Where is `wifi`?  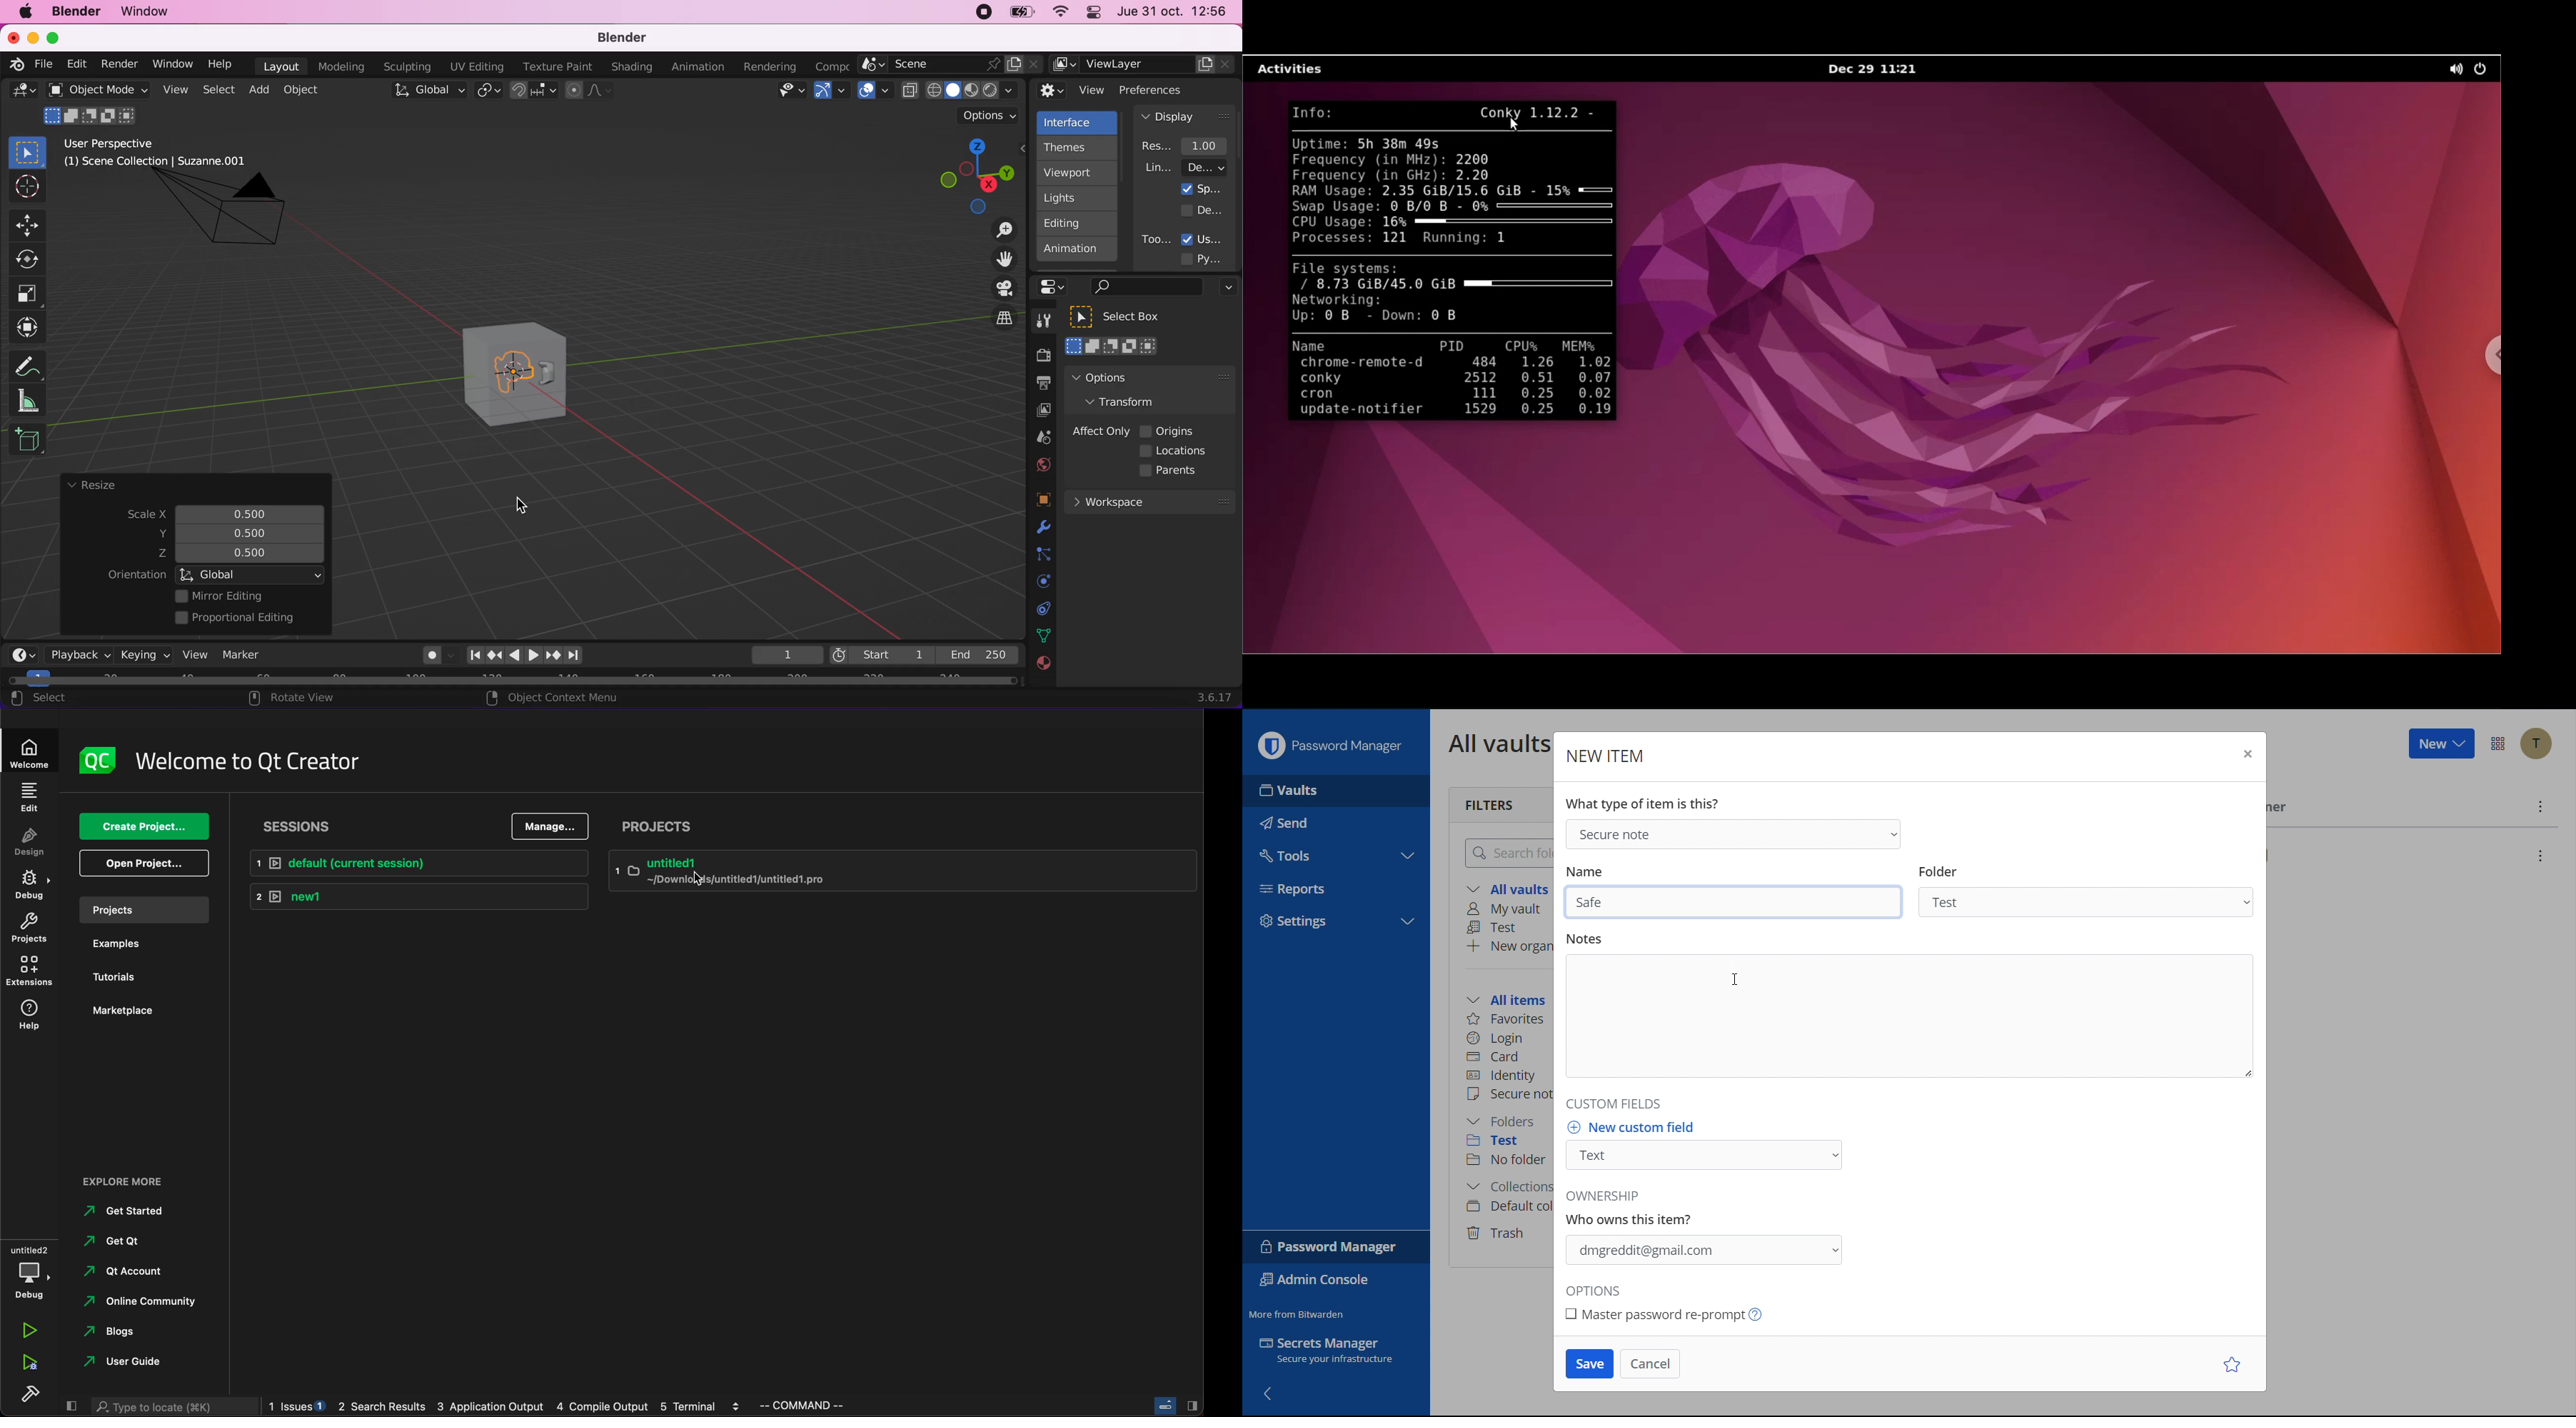
wifi is located at coordinates (1058, 14).